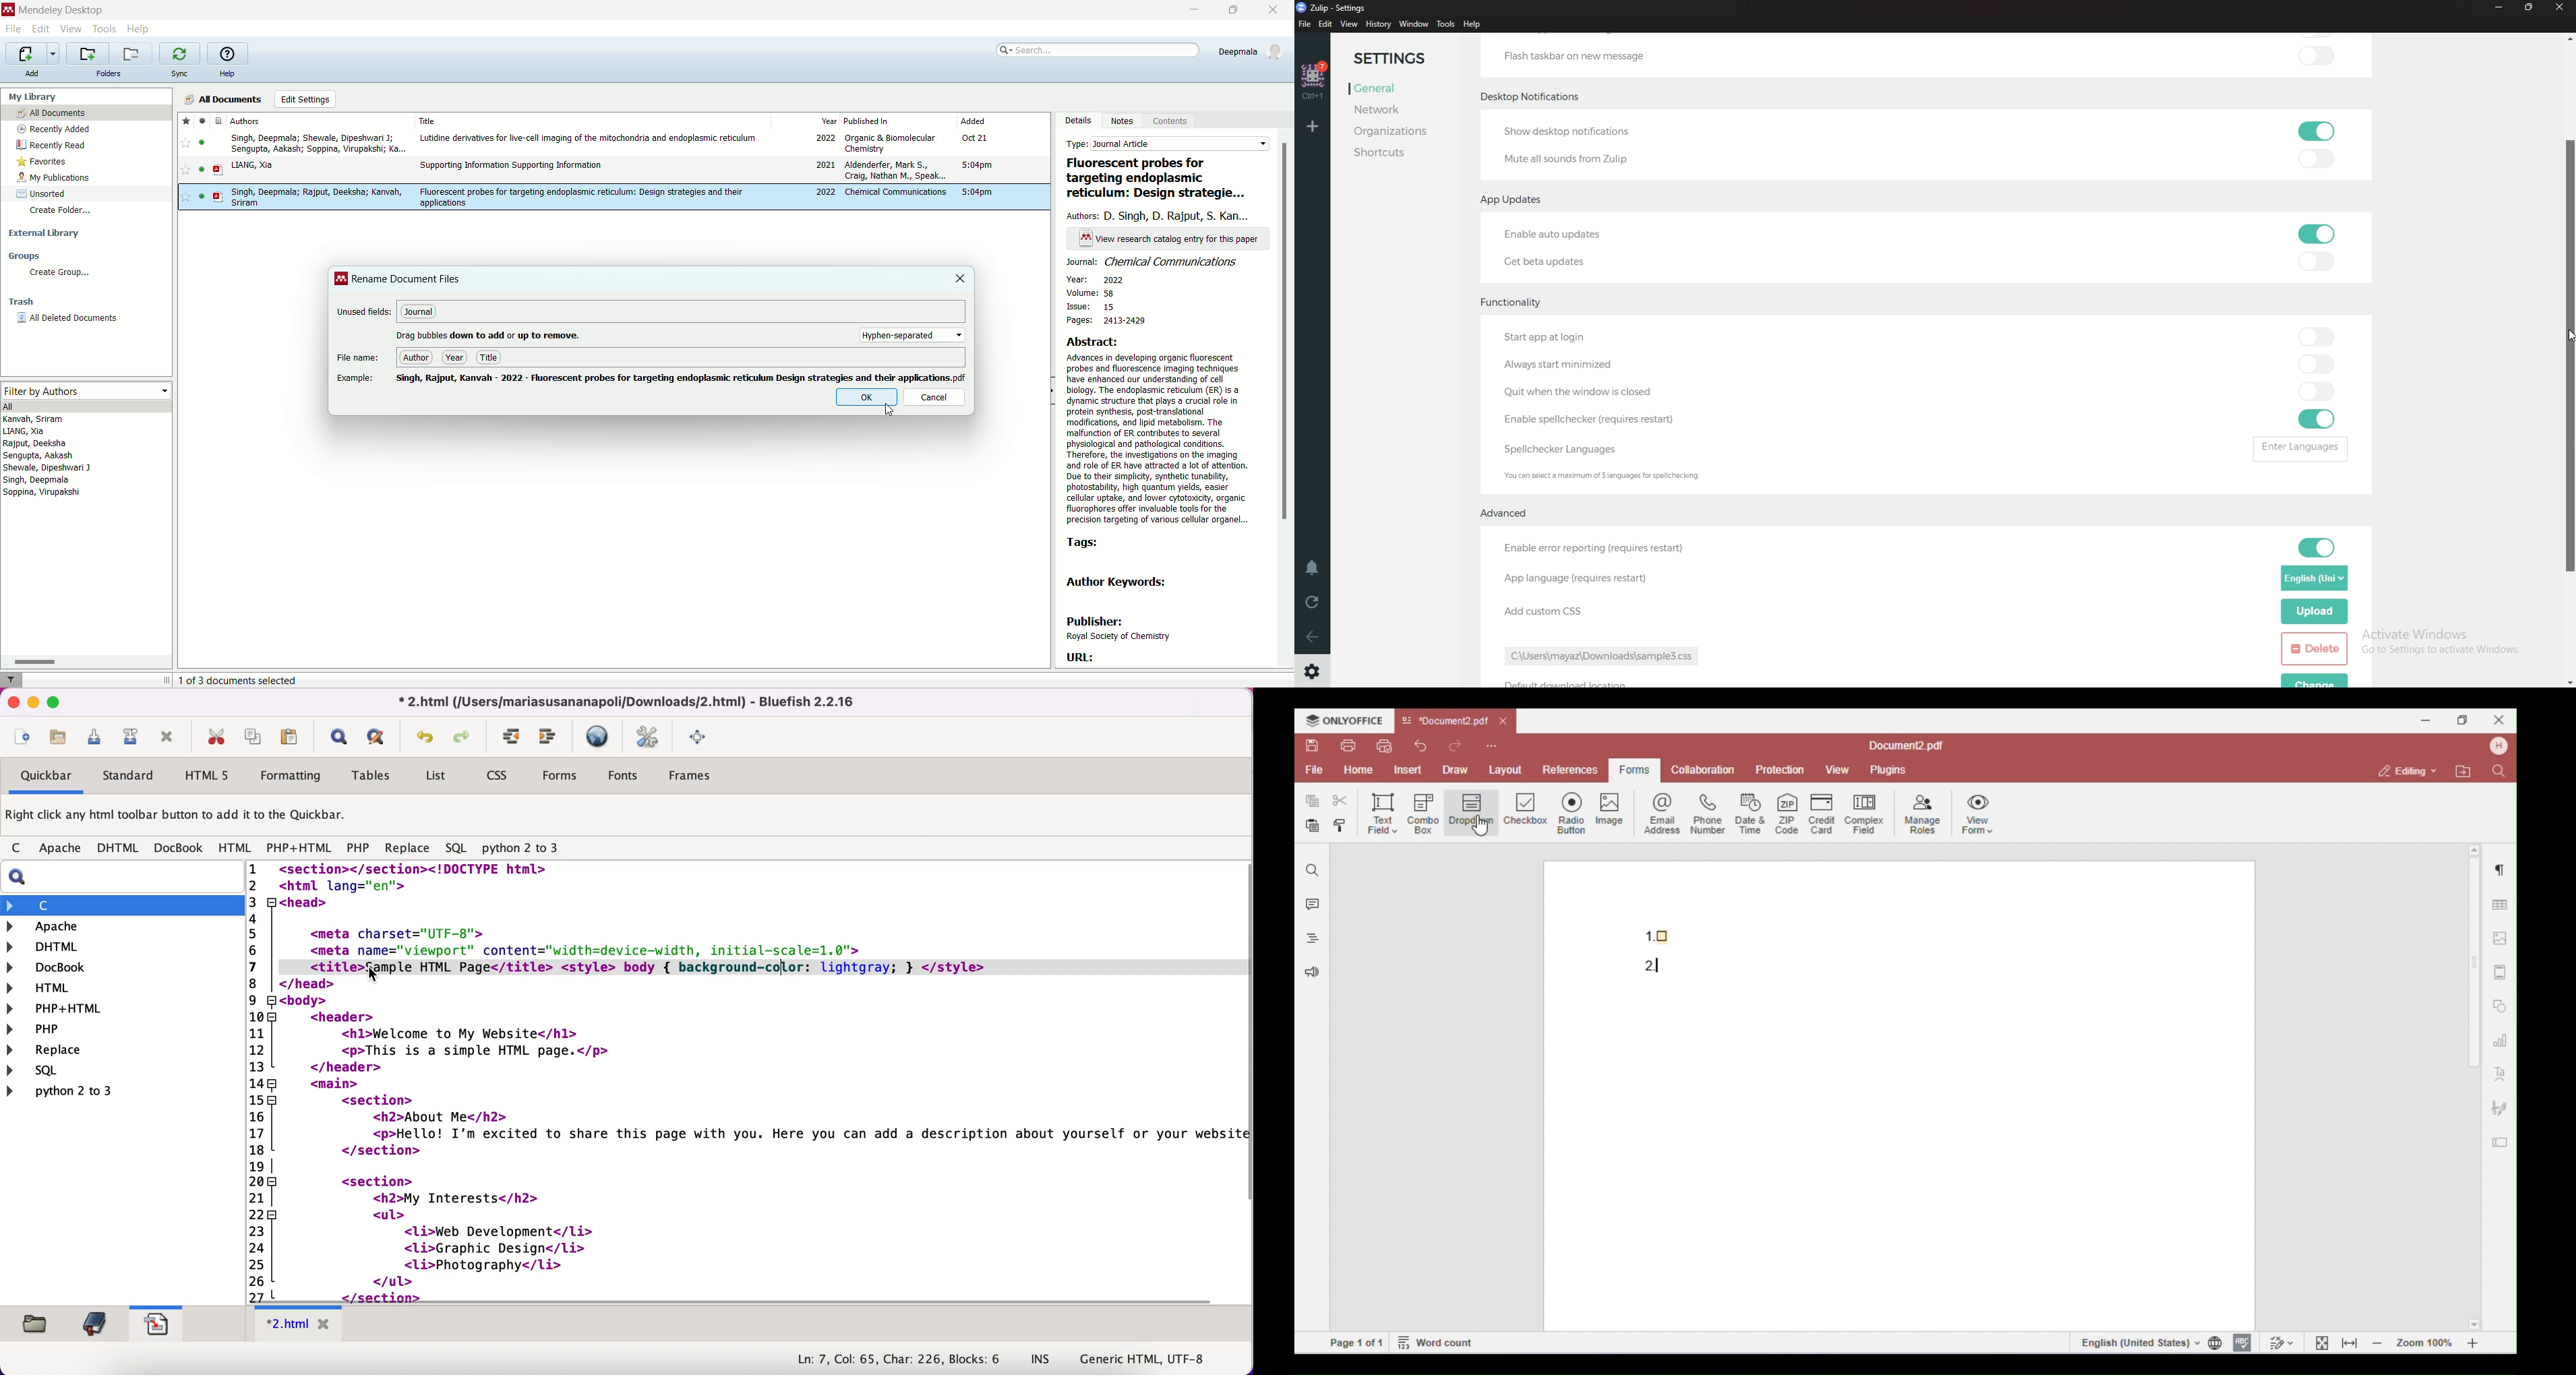  Describe the element at coordinates (2319, 420) in the screenshot. I see `toggle` at that location.